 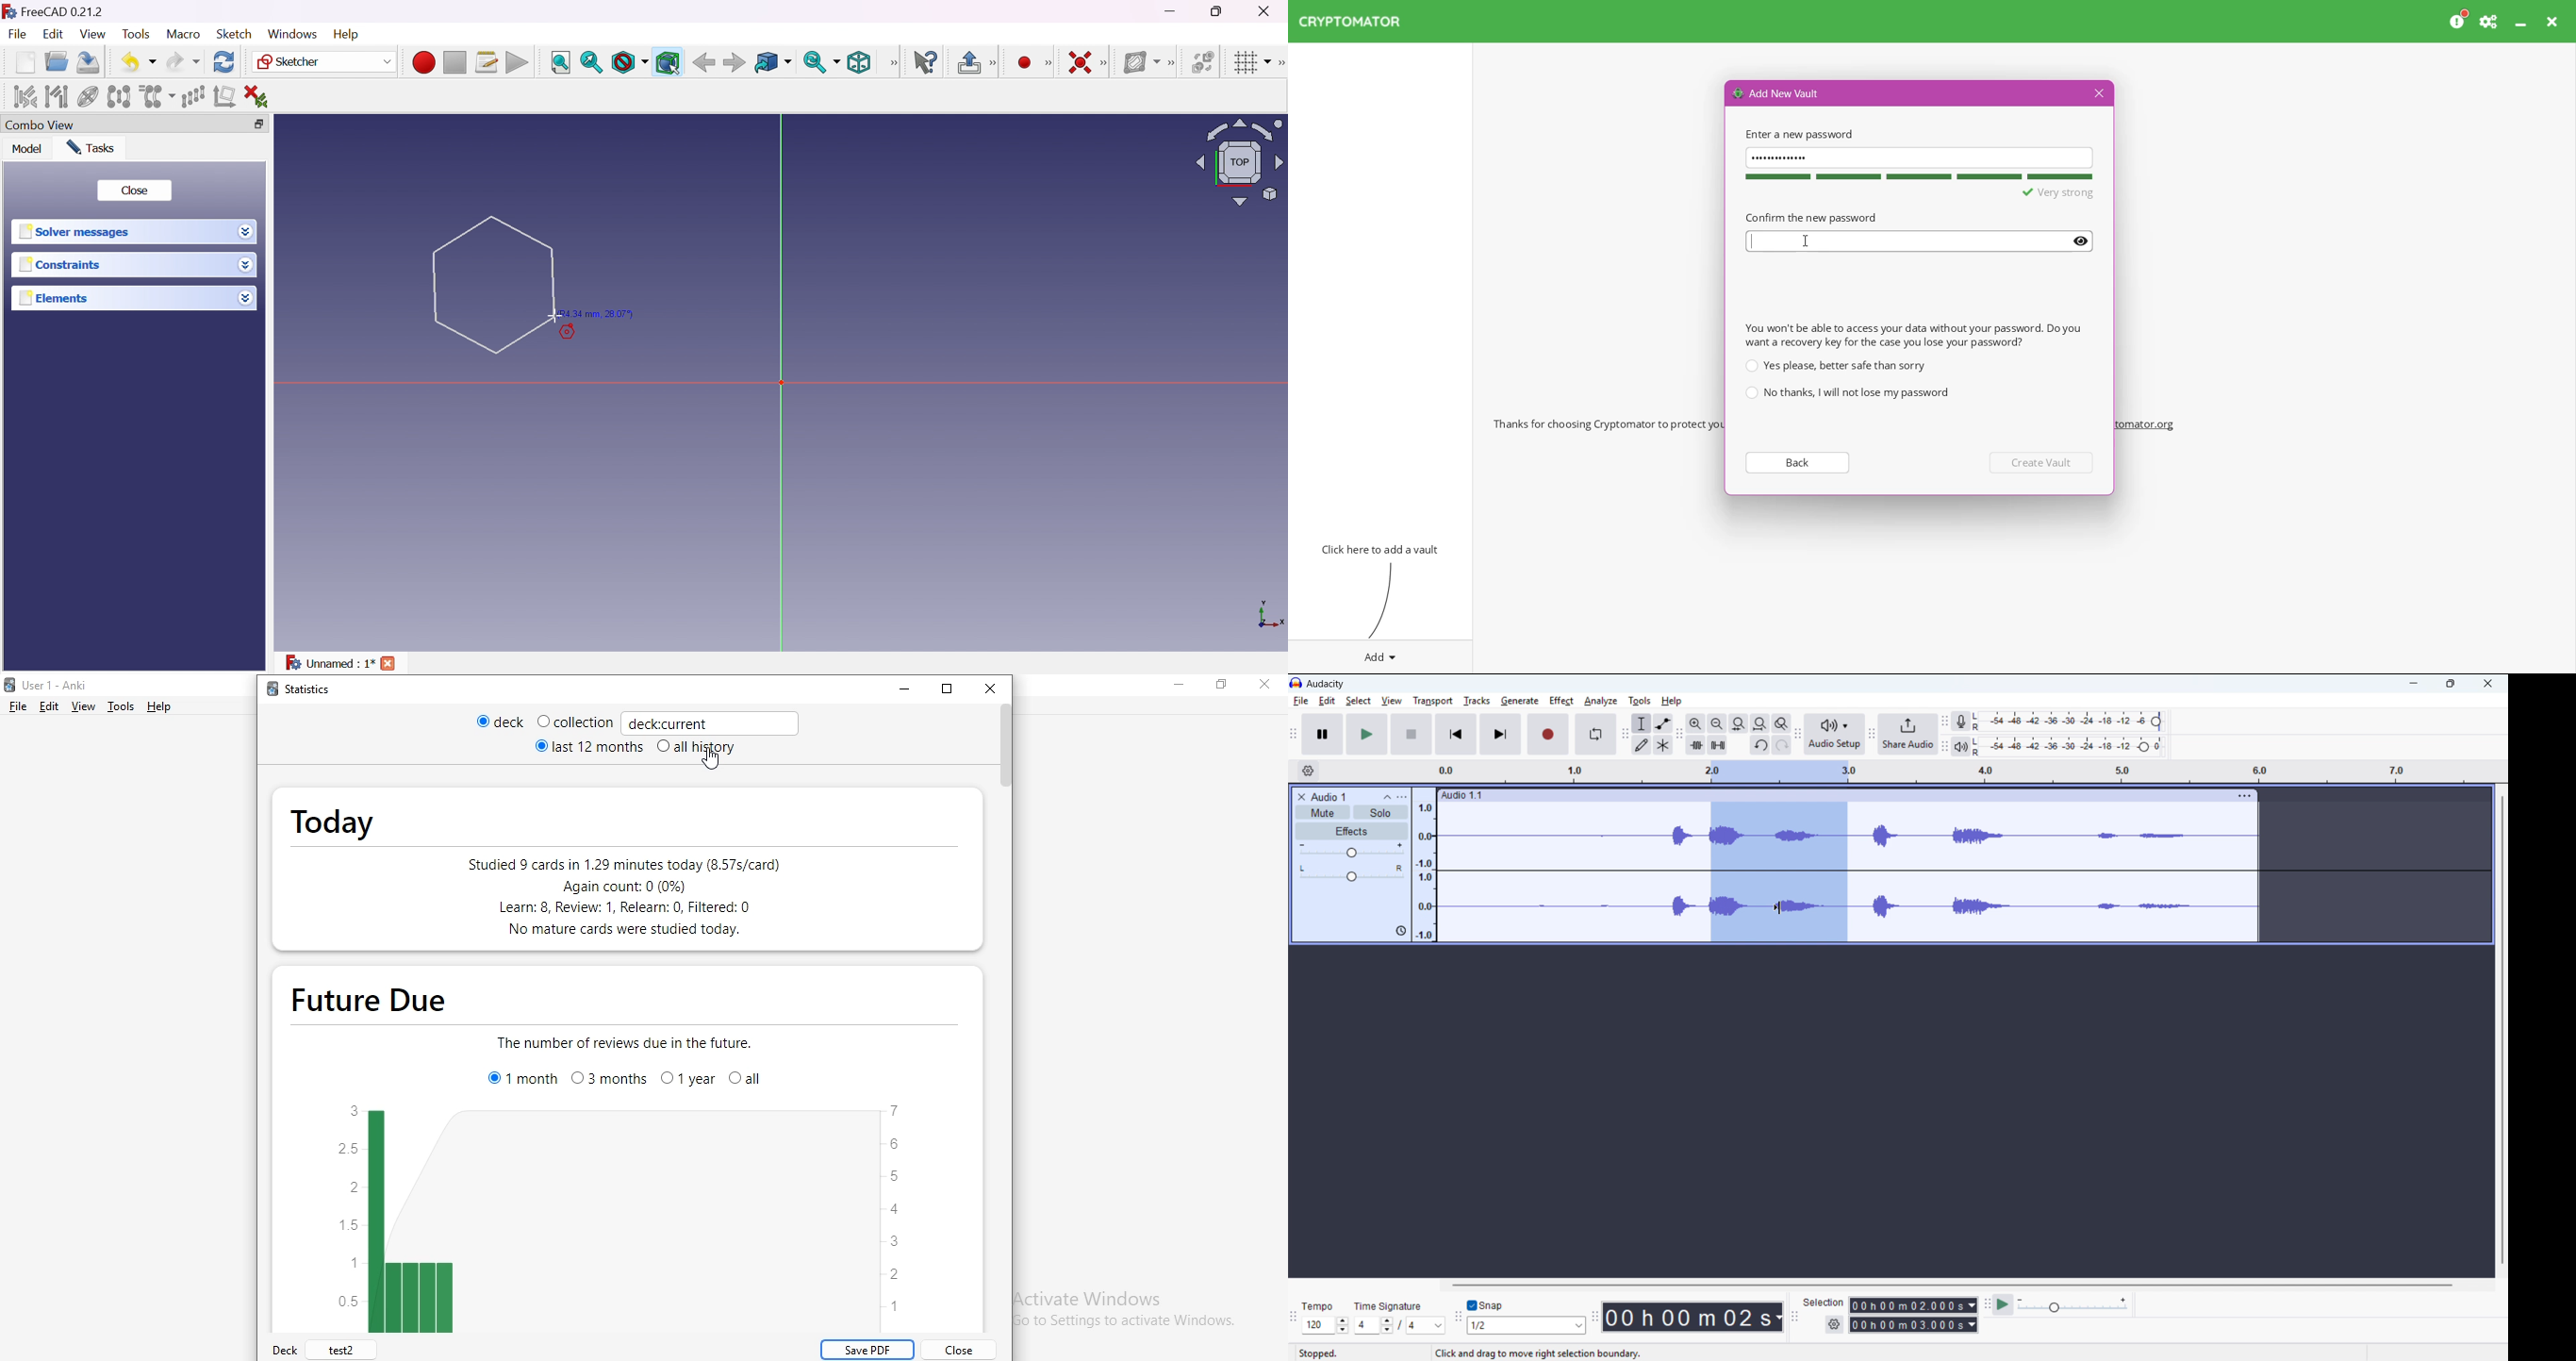 I want to click on last 12 months, so click(x=592, y=748).